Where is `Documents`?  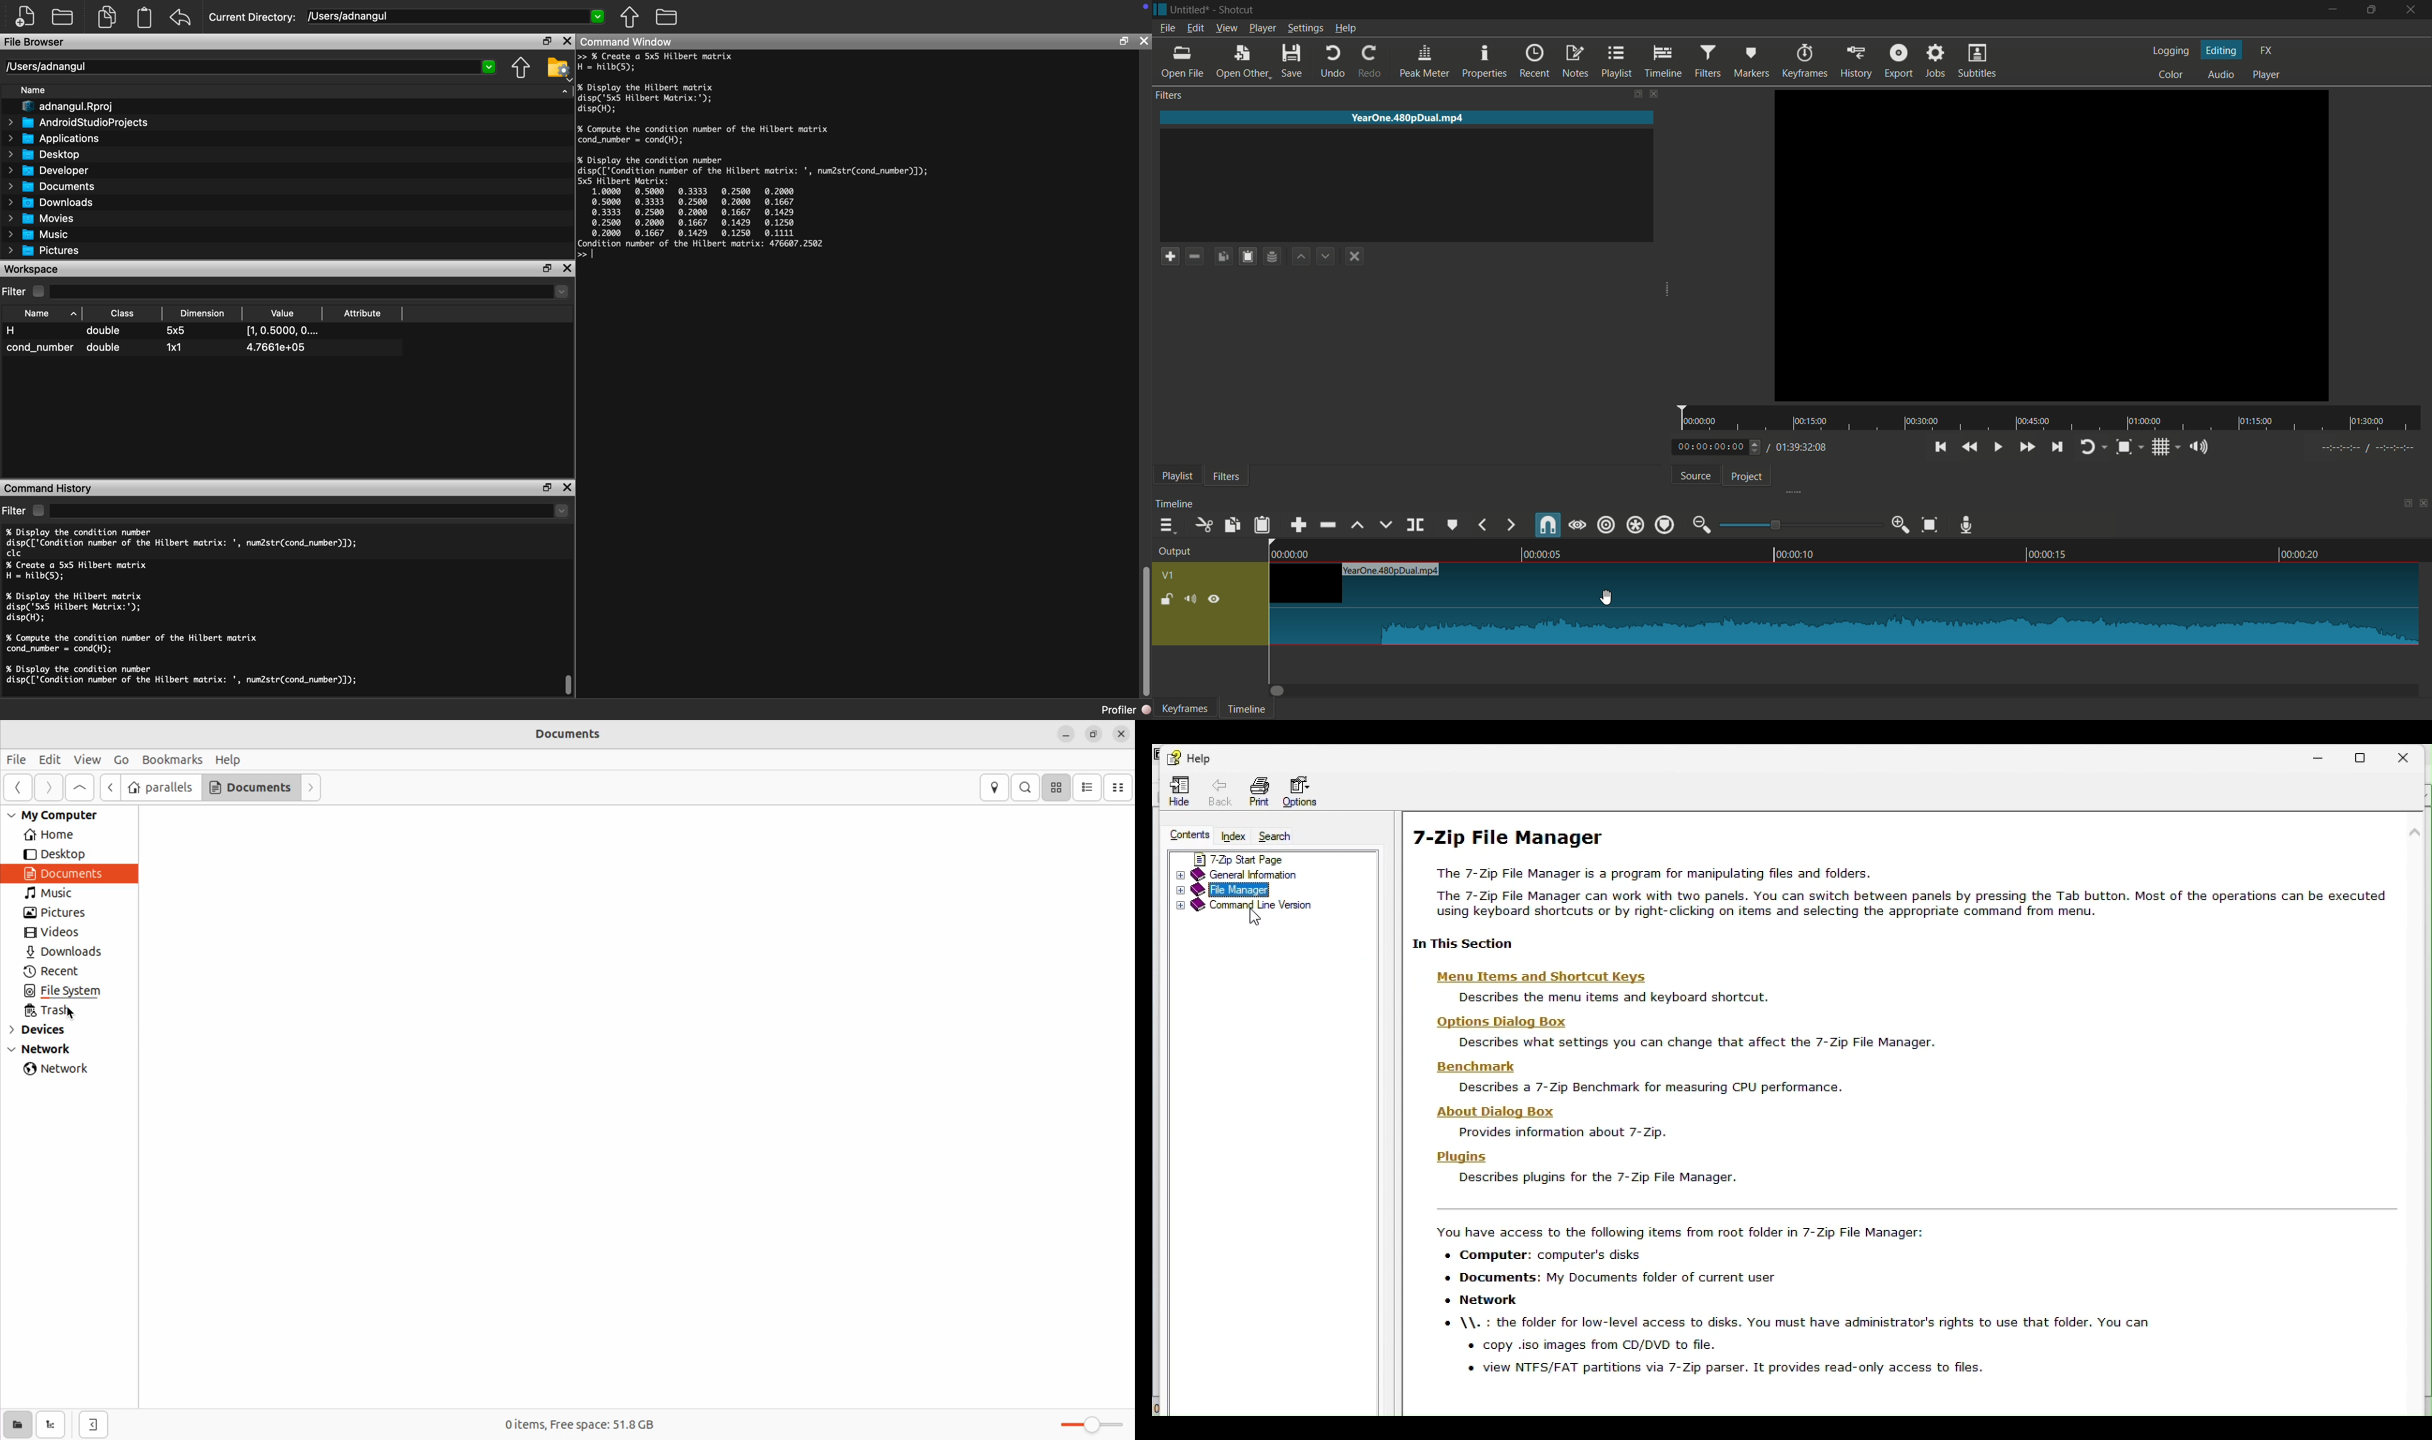 Documents is located at coordinates (251, 785).